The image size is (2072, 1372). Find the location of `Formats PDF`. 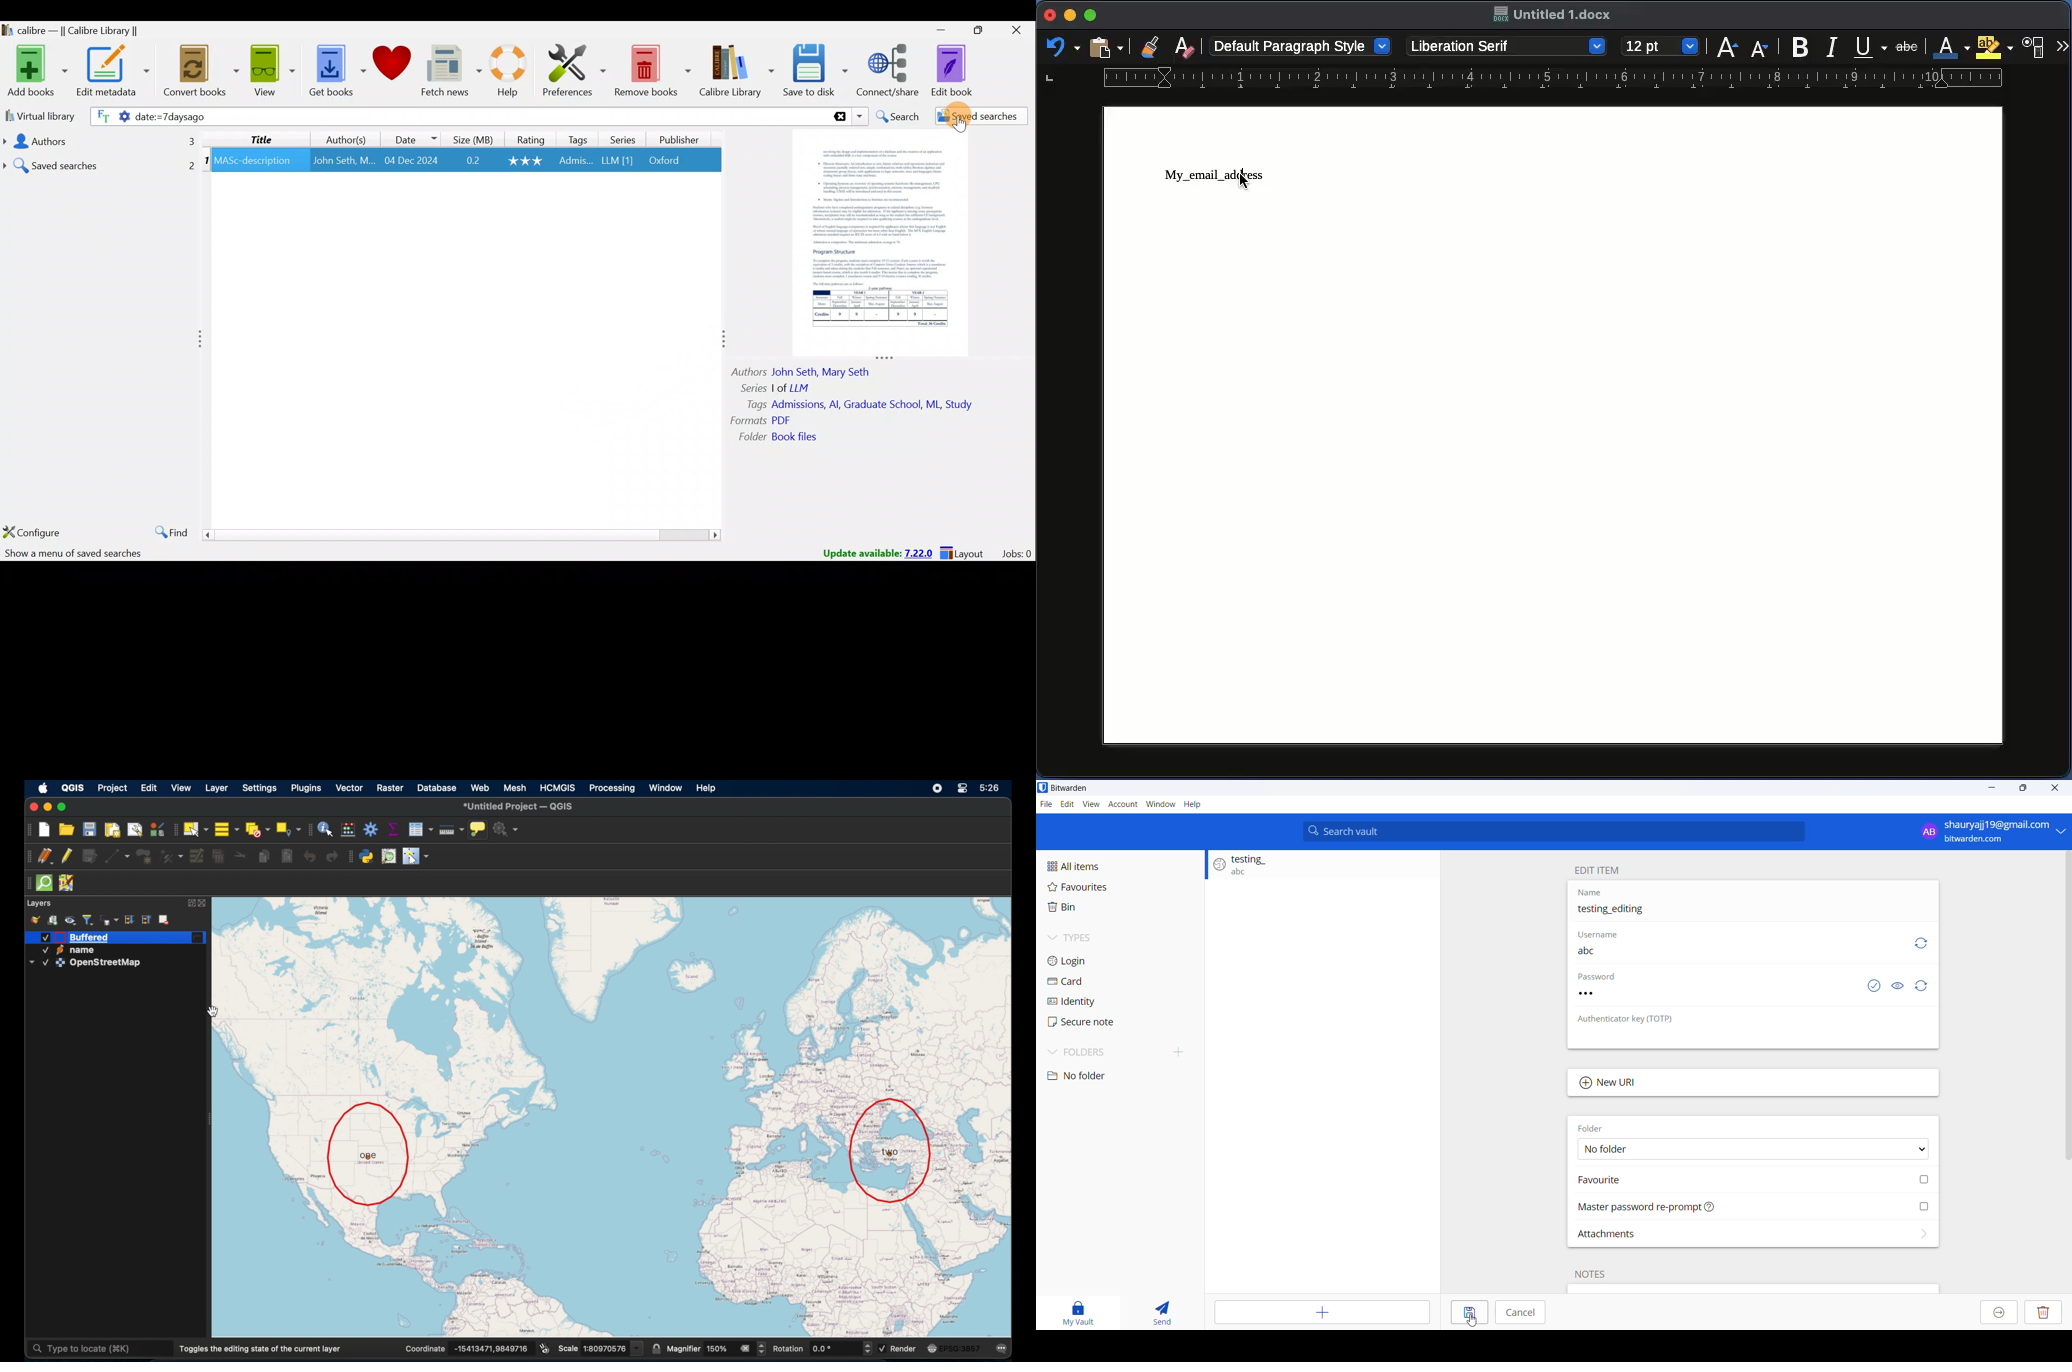

Formats PDF is located at coordinates (761, 421).